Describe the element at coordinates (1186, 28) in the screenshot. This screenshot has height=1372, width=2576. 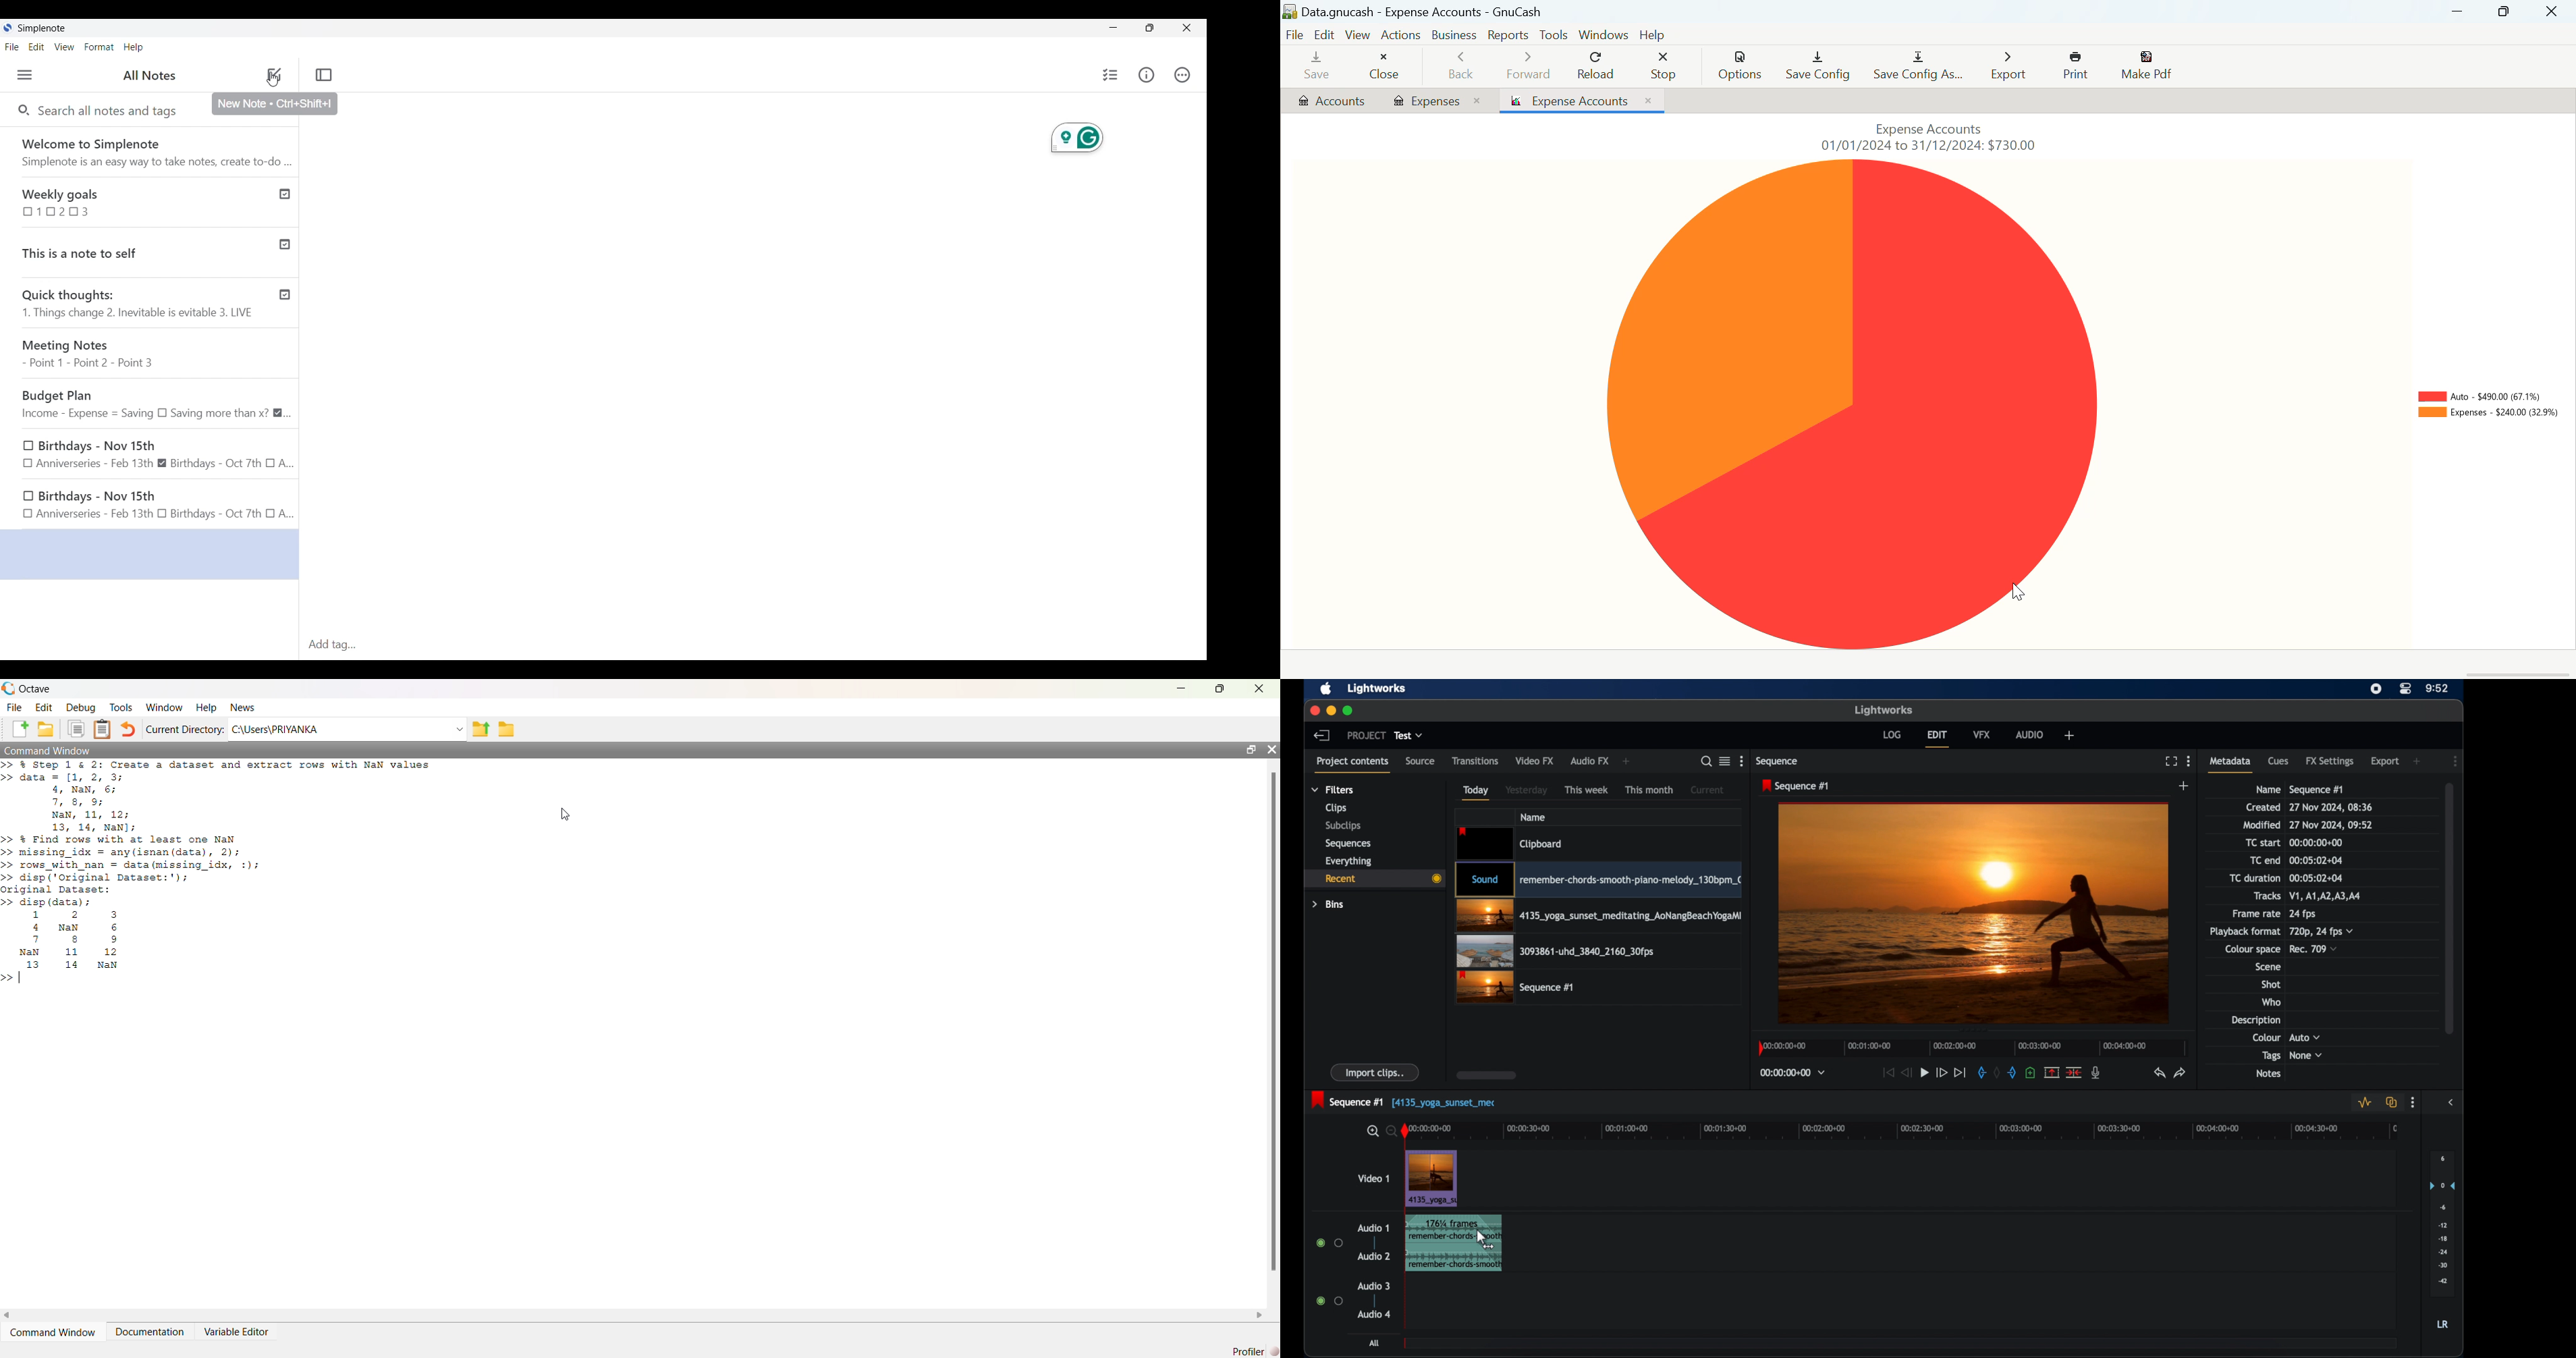
I see `Close interface` at that location.